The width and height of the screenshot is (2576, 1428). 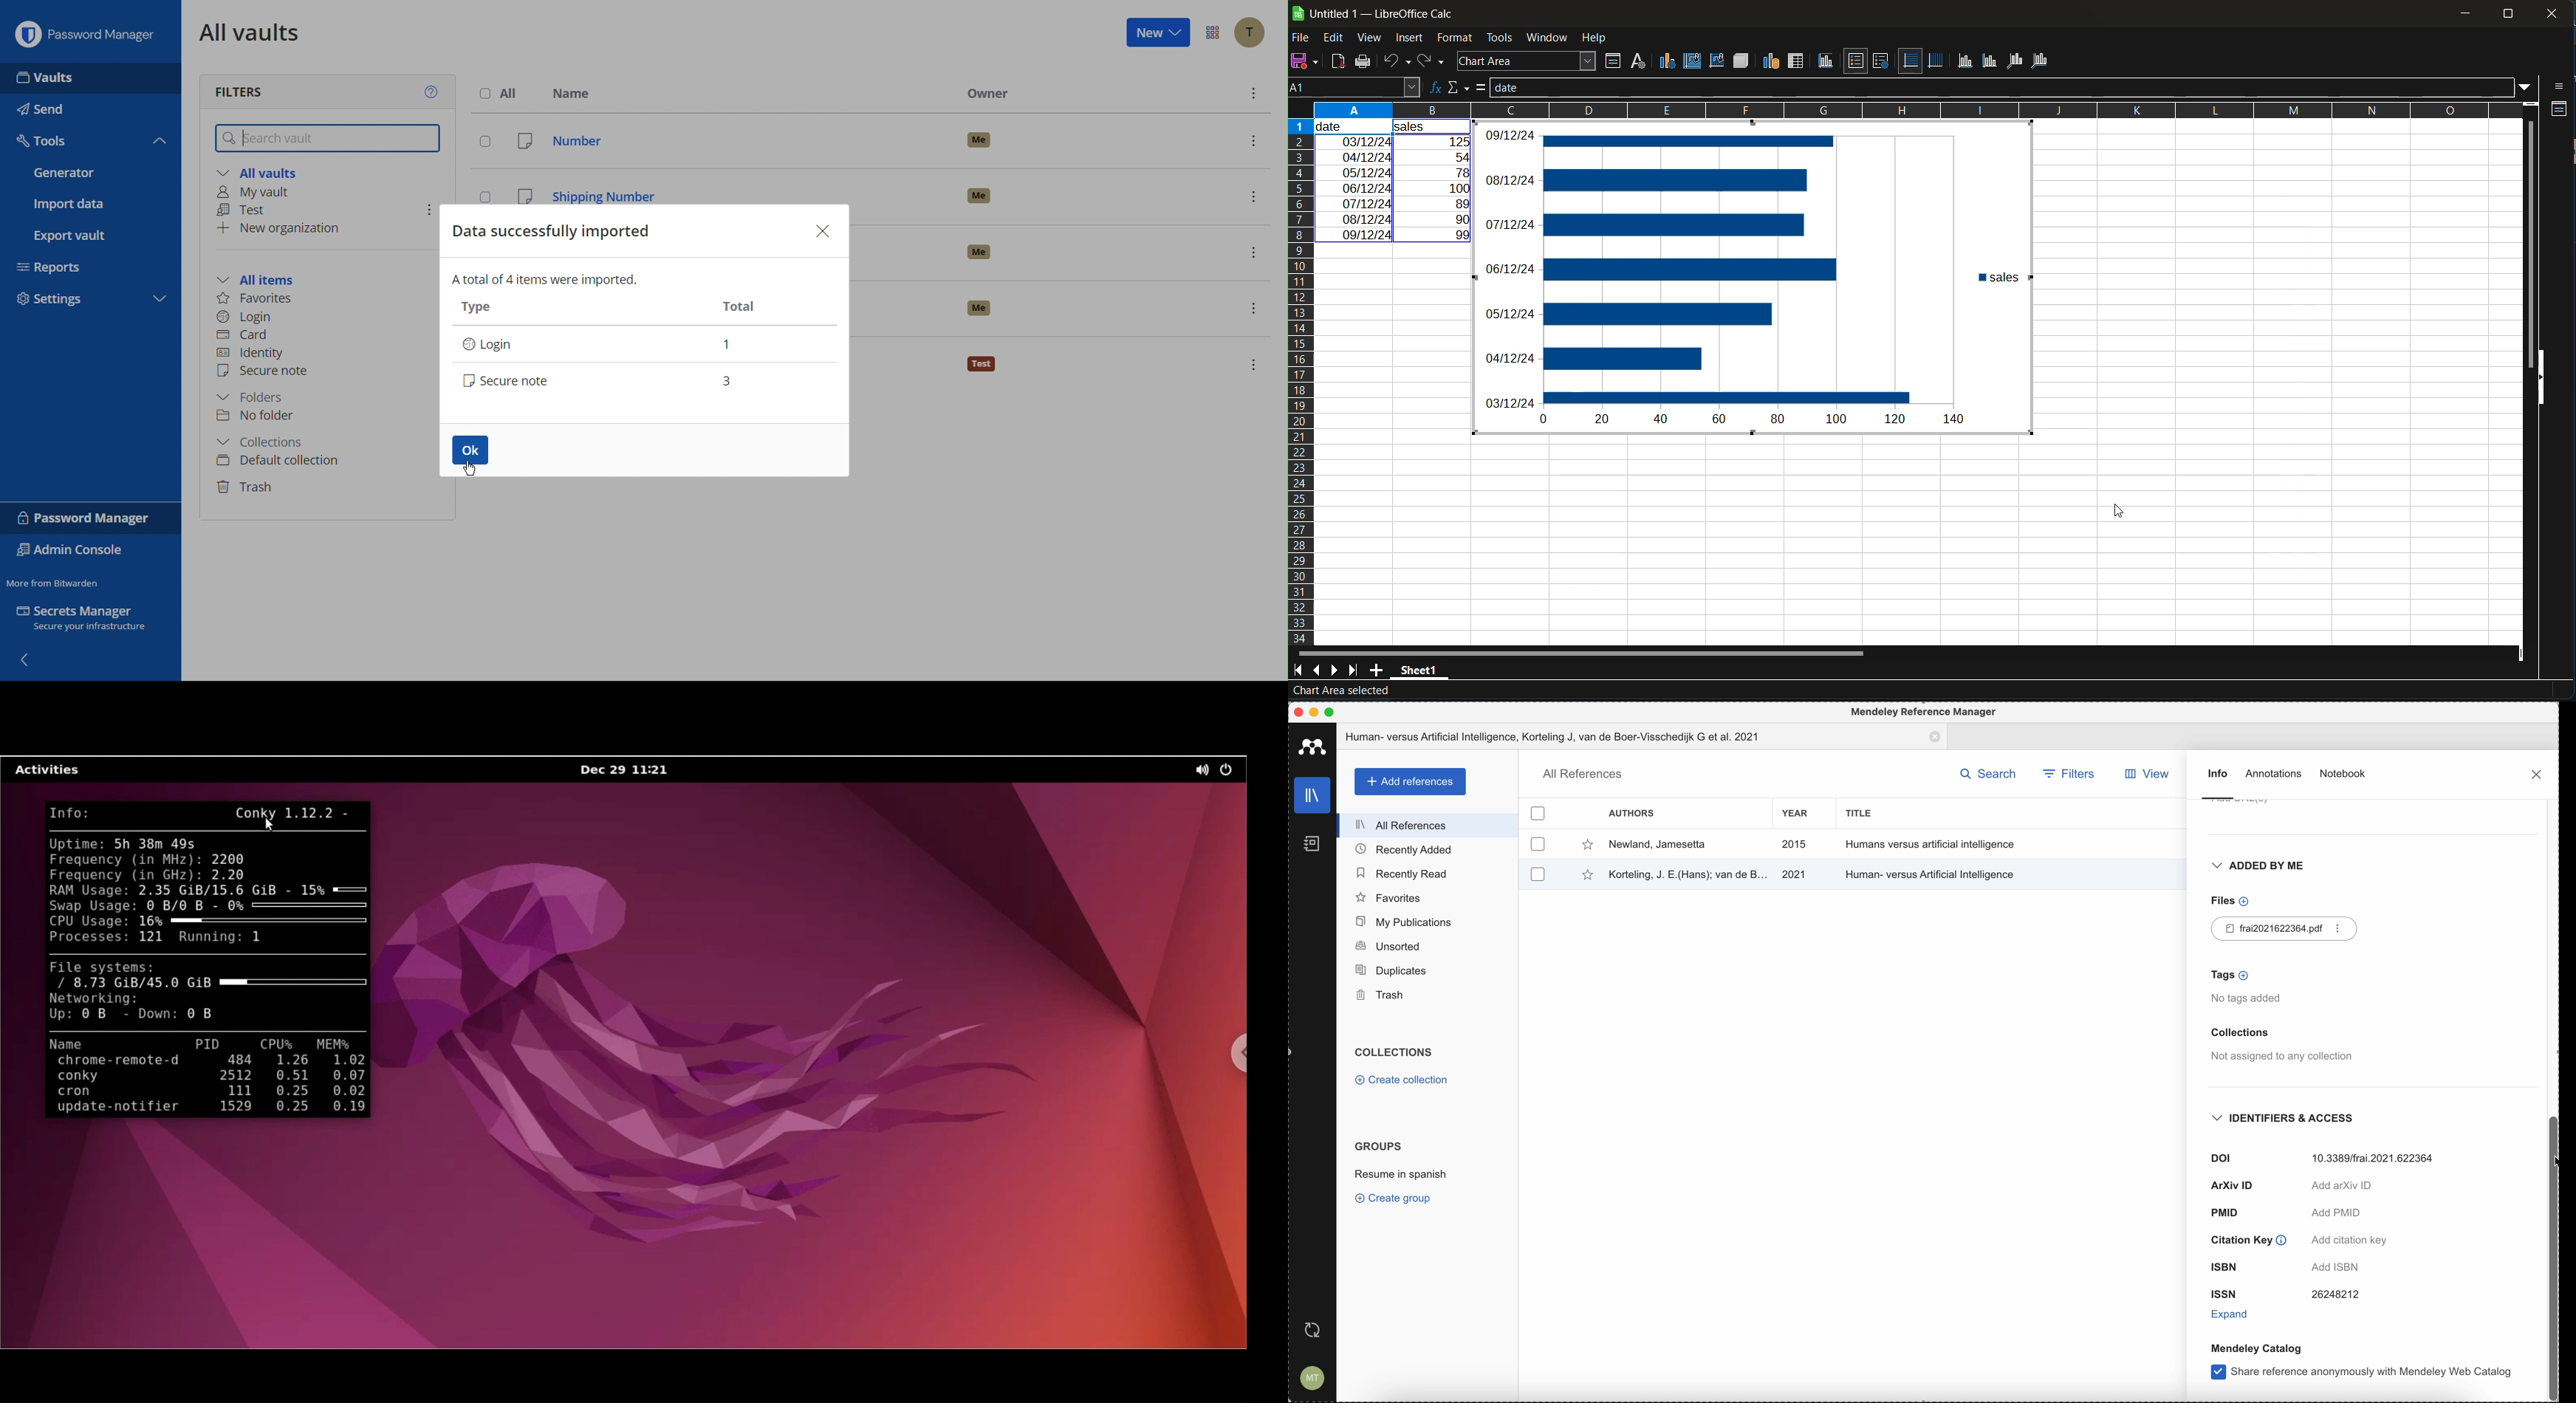 What do you see at coordinates (1427, 996) in the screenshot?
I see `trash` at bounding box center [1427, 996].